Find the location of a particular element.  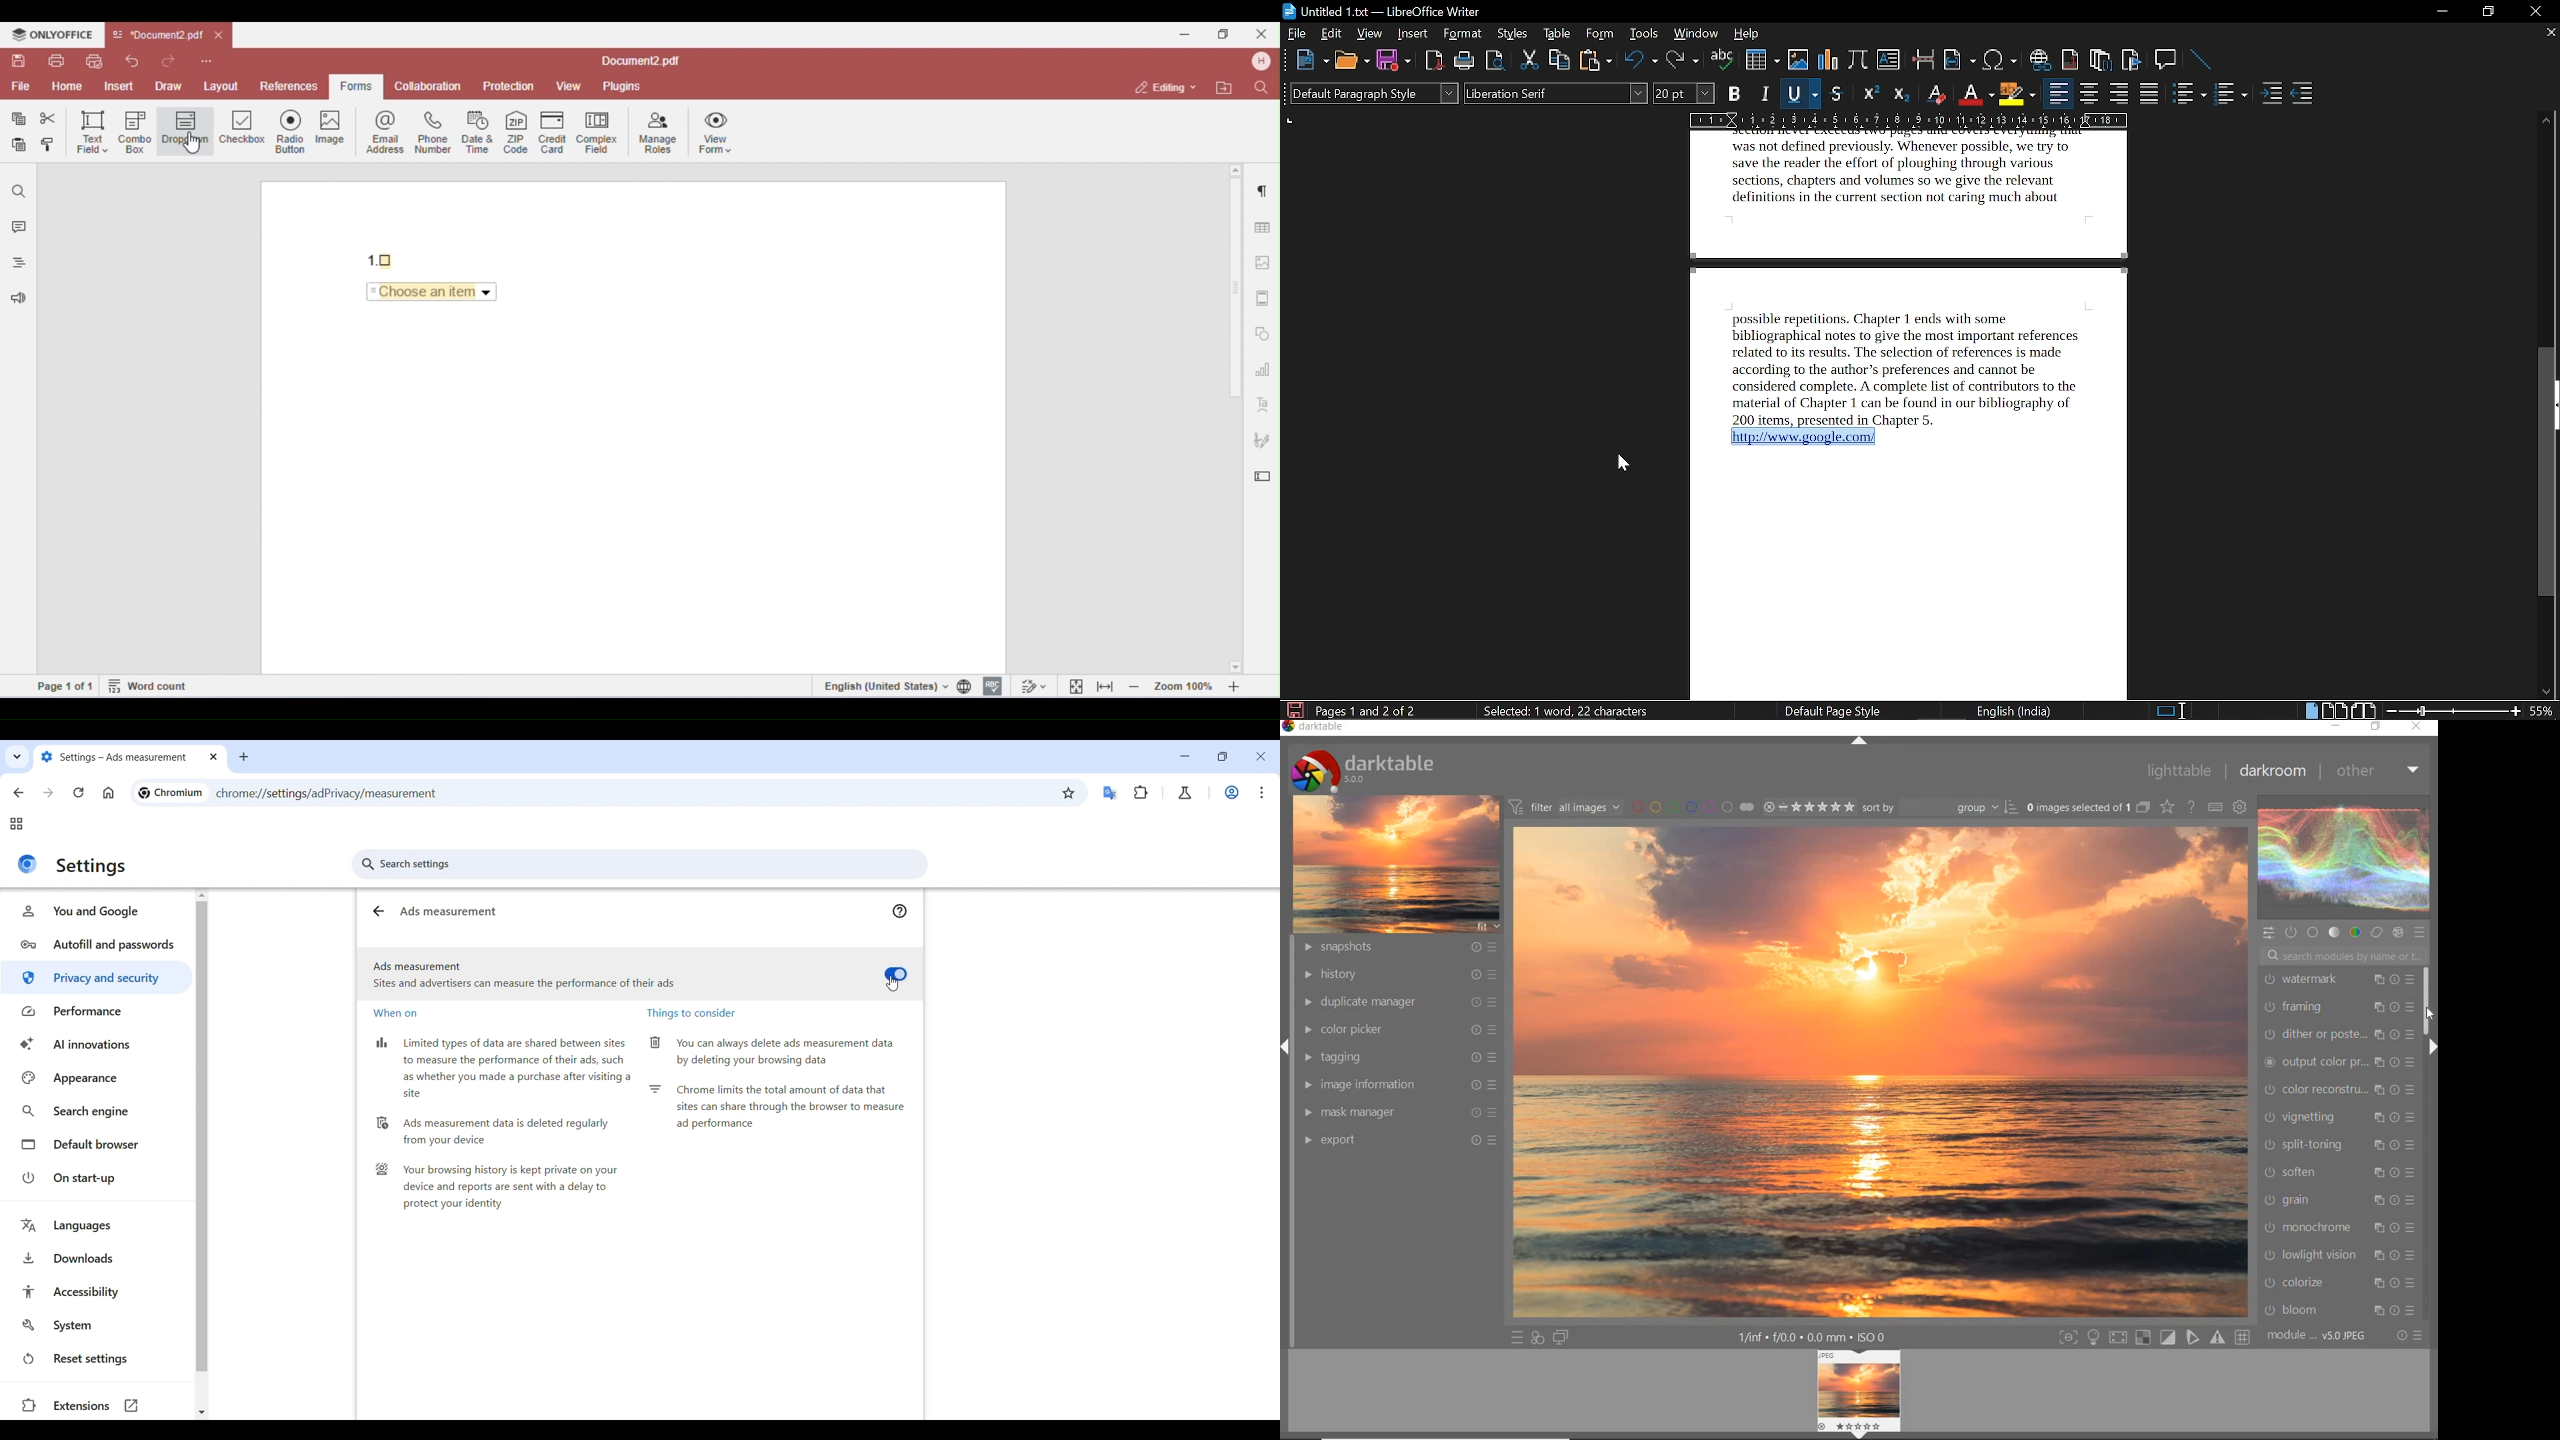

Add new tab is located at coordinates (243, 757).